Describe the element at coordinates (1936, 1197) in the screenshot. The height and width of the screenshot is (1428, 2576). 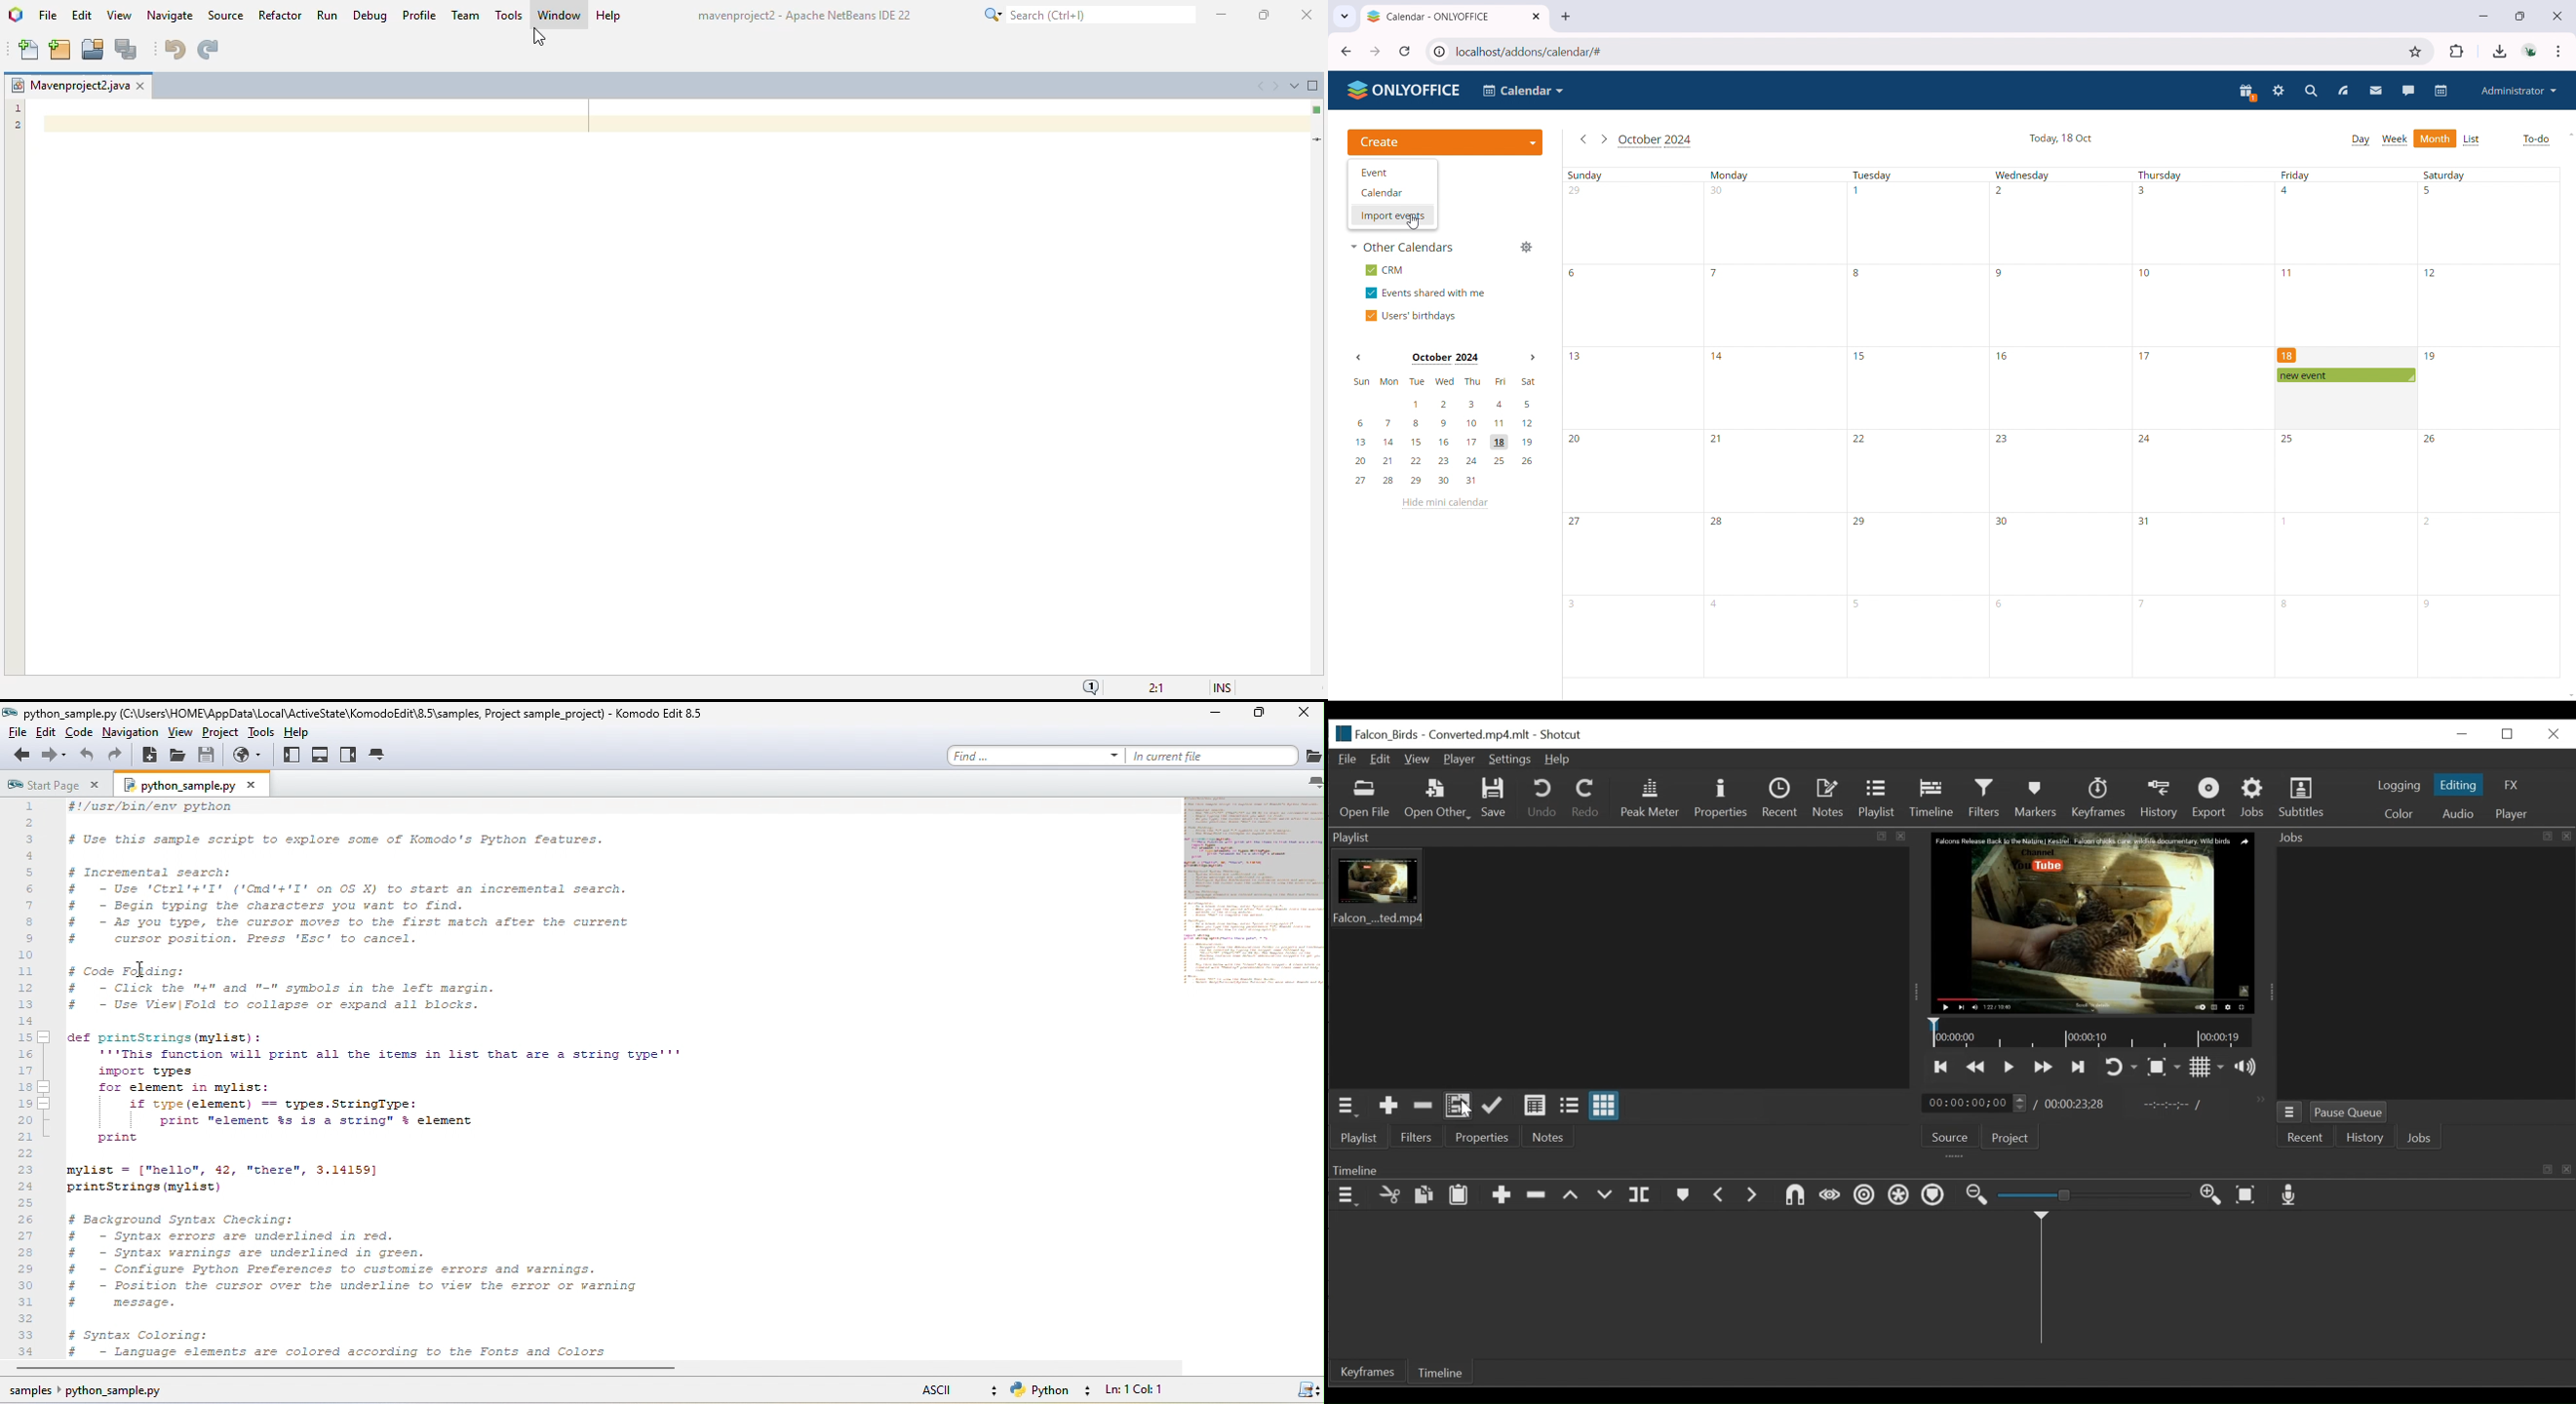
I see `Ripple Markers` at that location.